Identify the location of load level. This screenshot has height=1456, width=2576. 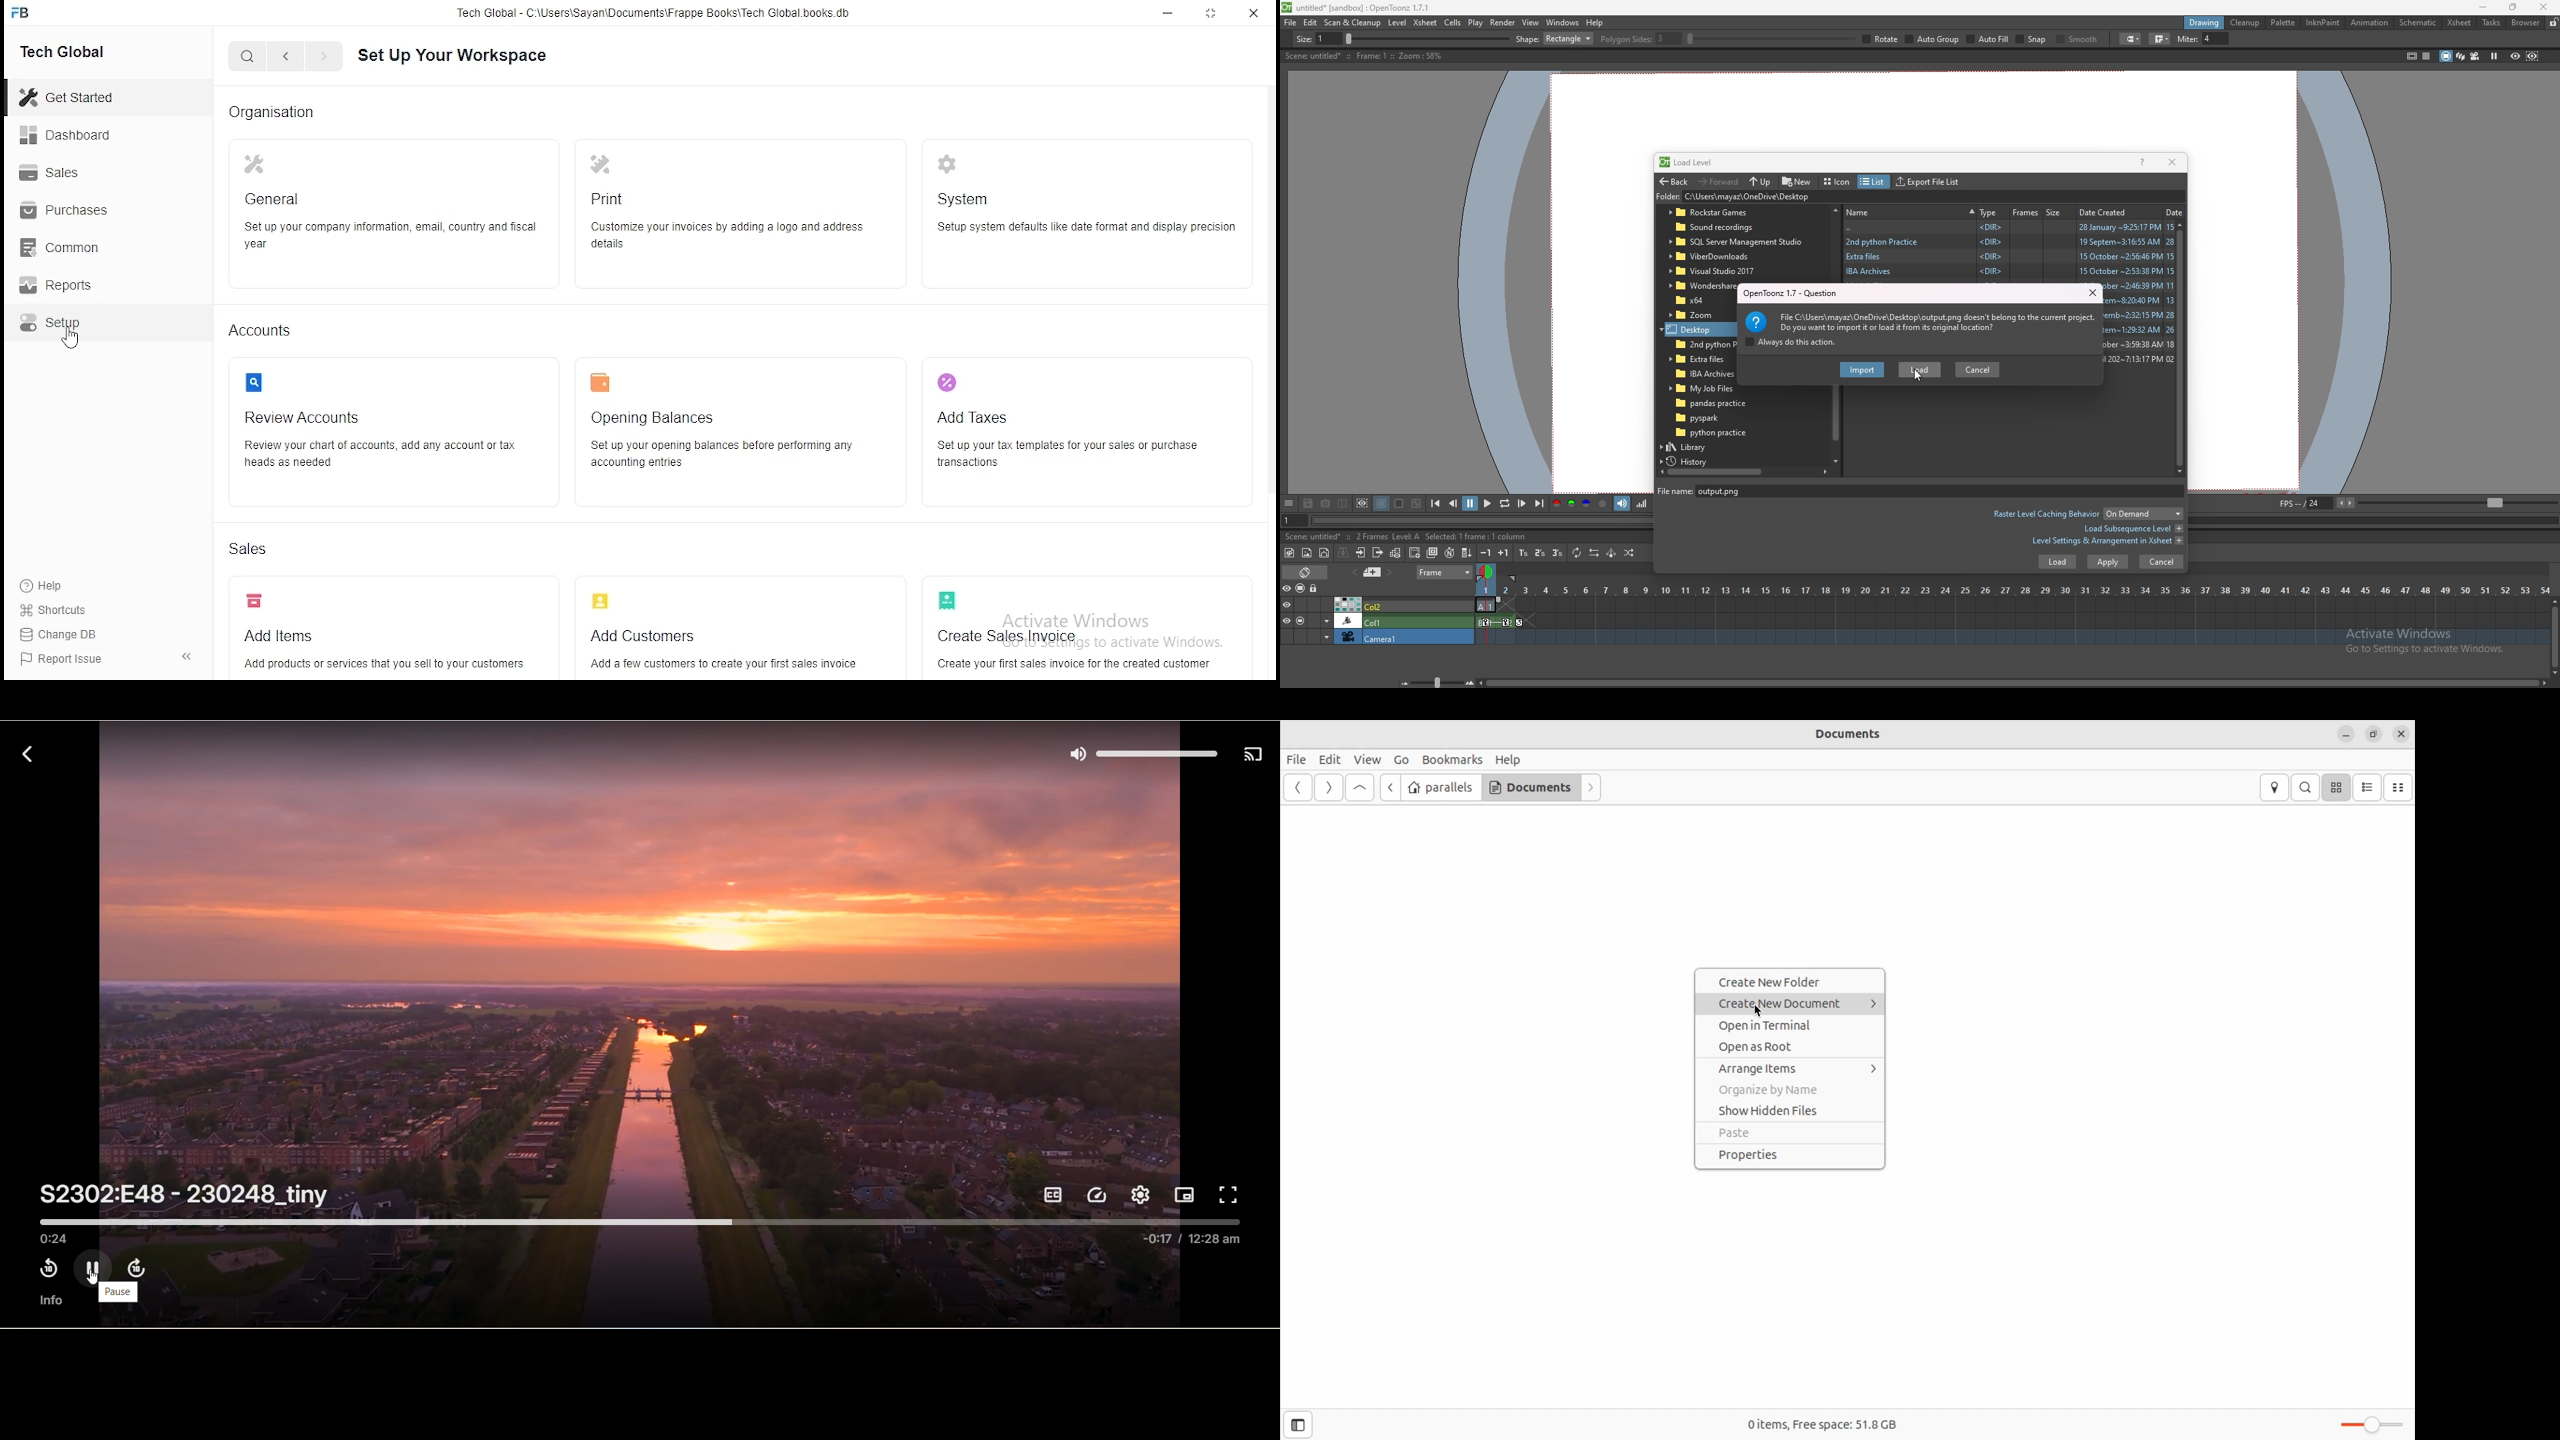
(1692, 162).